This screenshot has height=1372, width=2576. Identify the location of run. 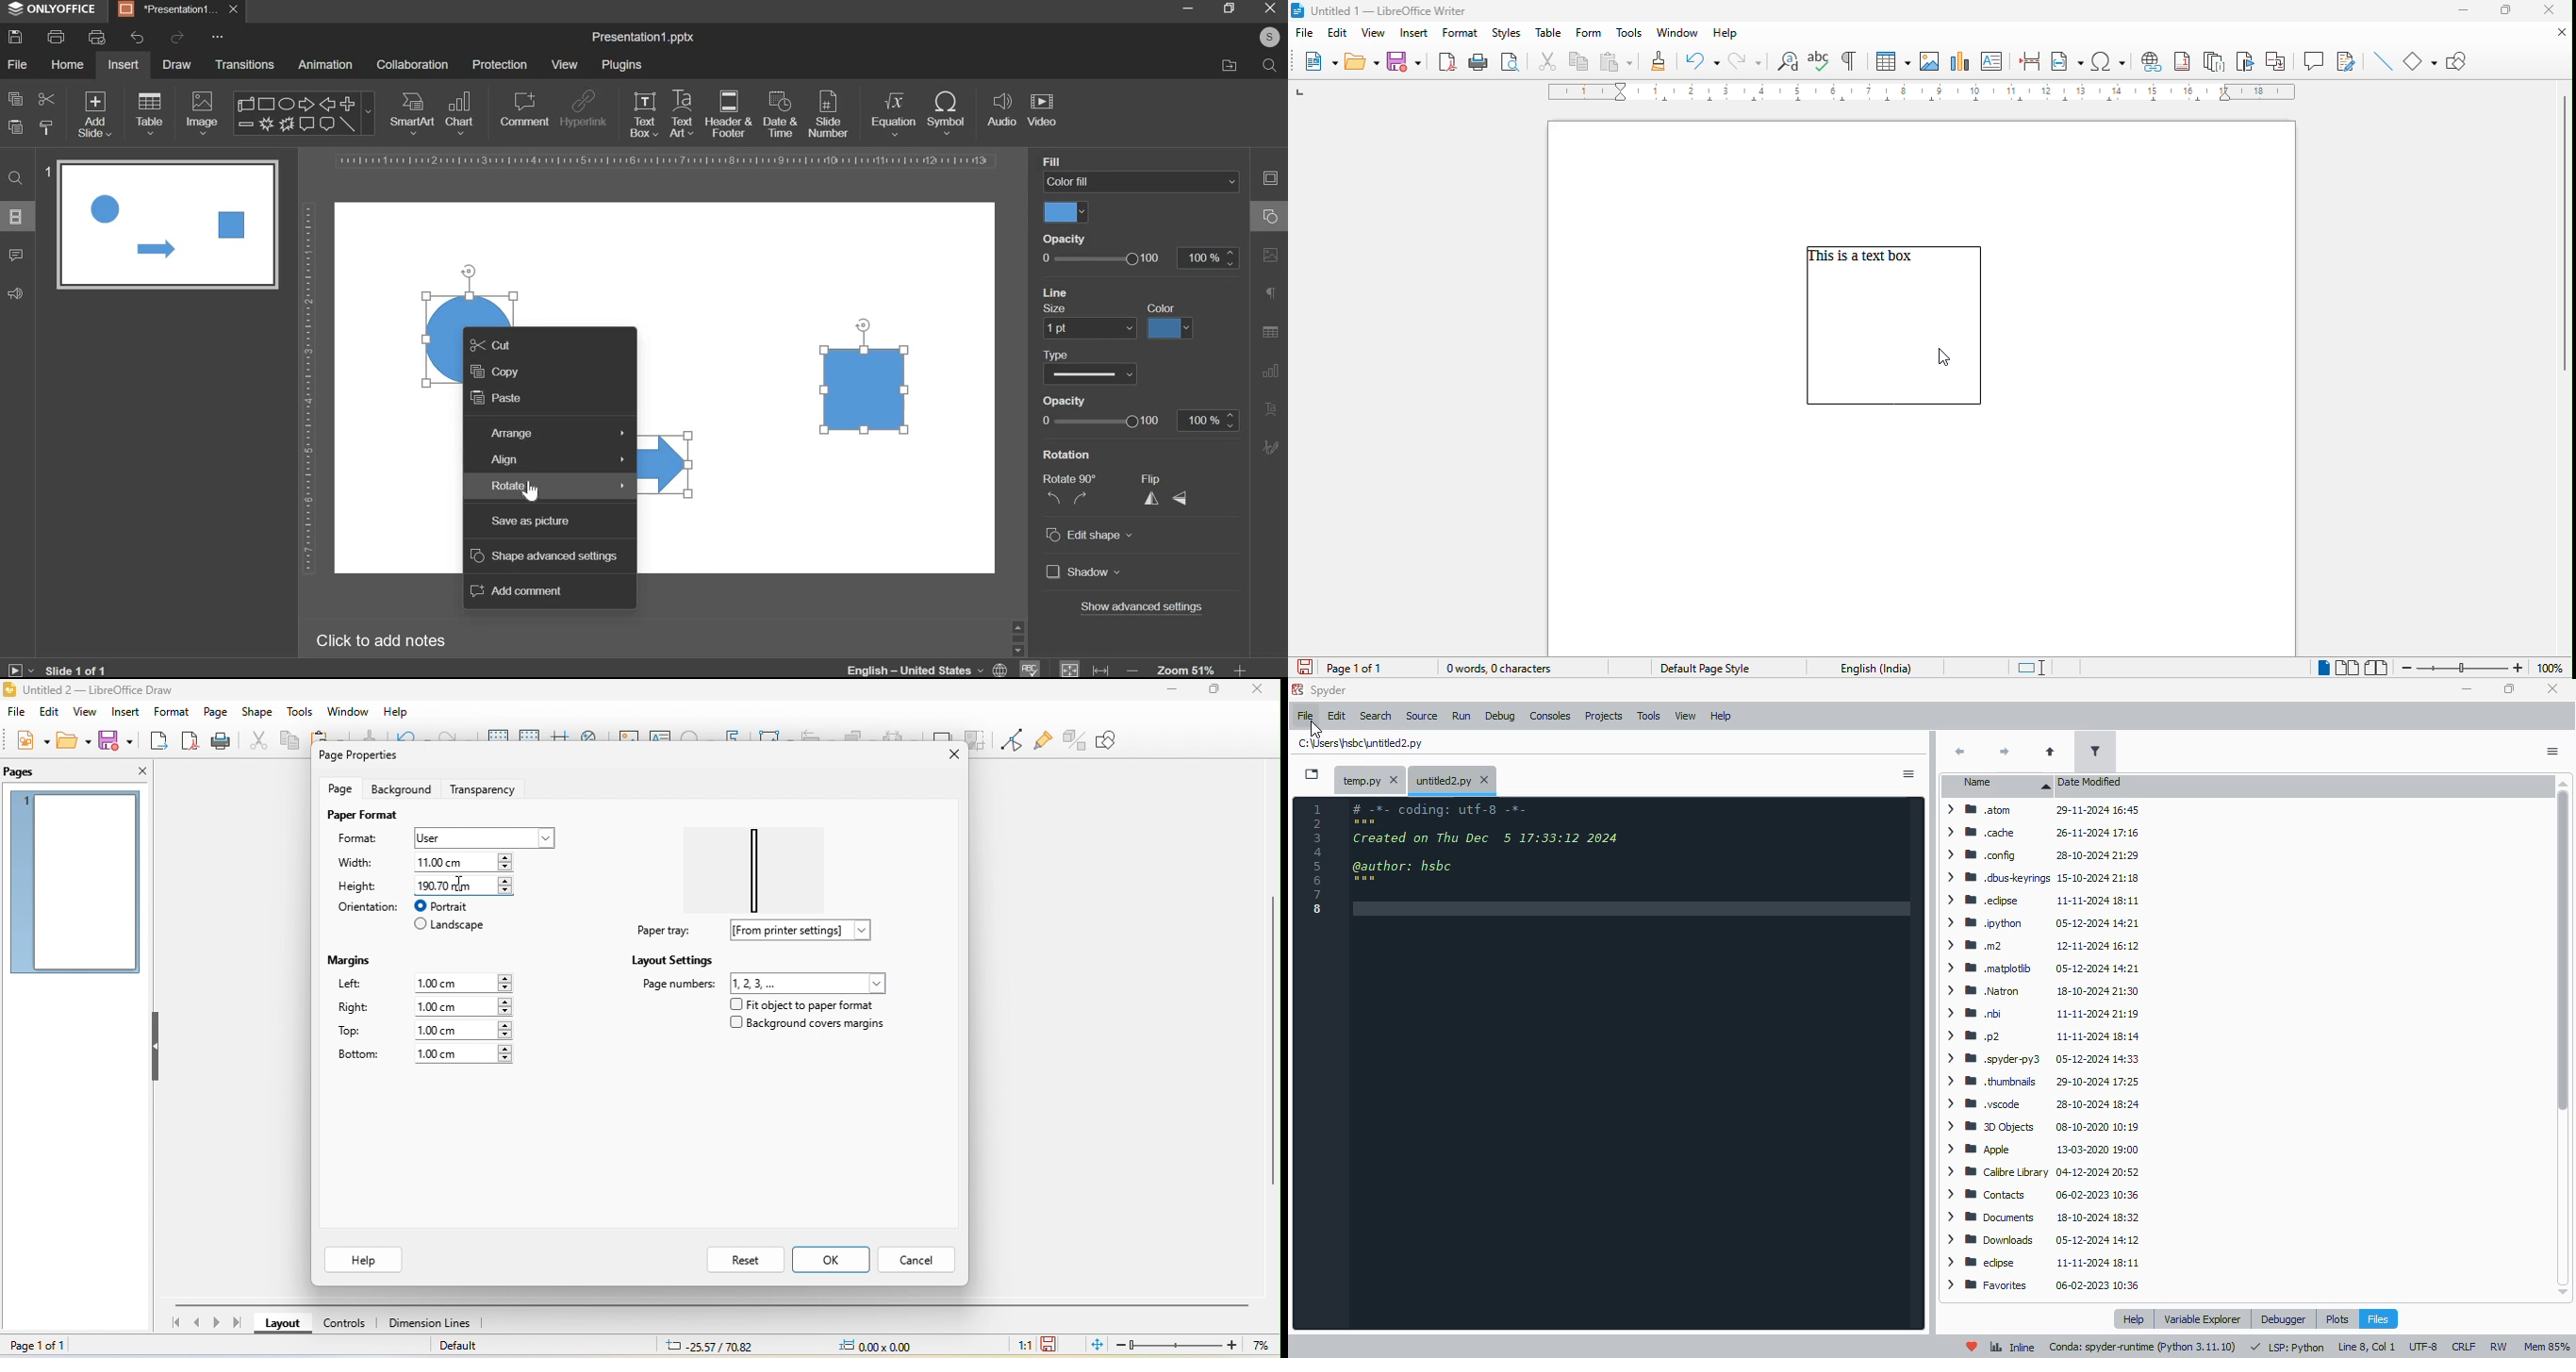
(1461, 716).